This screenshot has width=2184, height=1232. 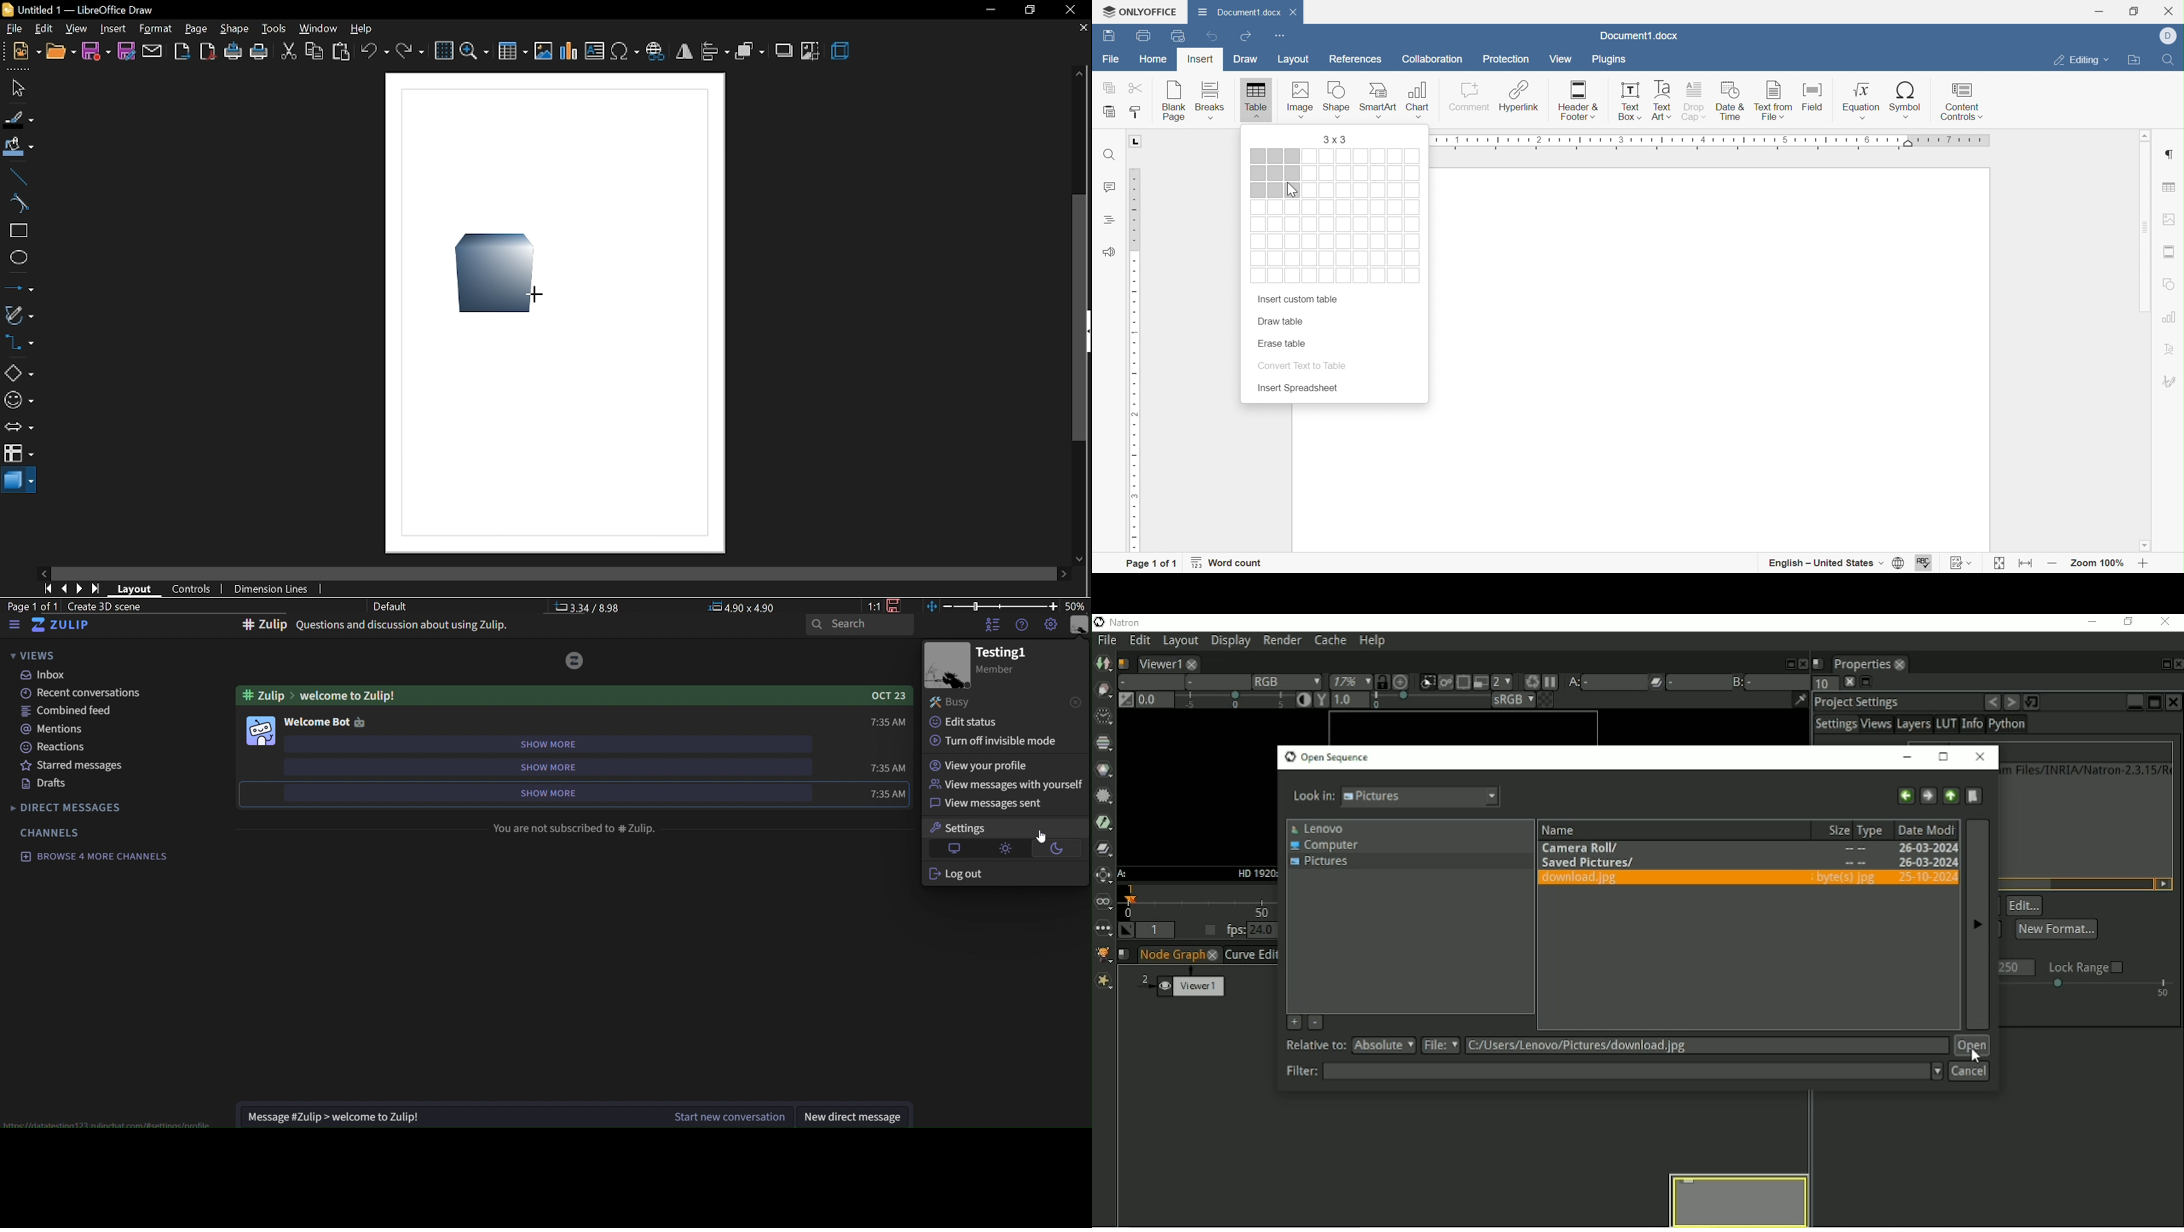 What do you see at coordinates (1080, 625) in the screenshot?
I see `main menu` at bounding box center [1080, 625].